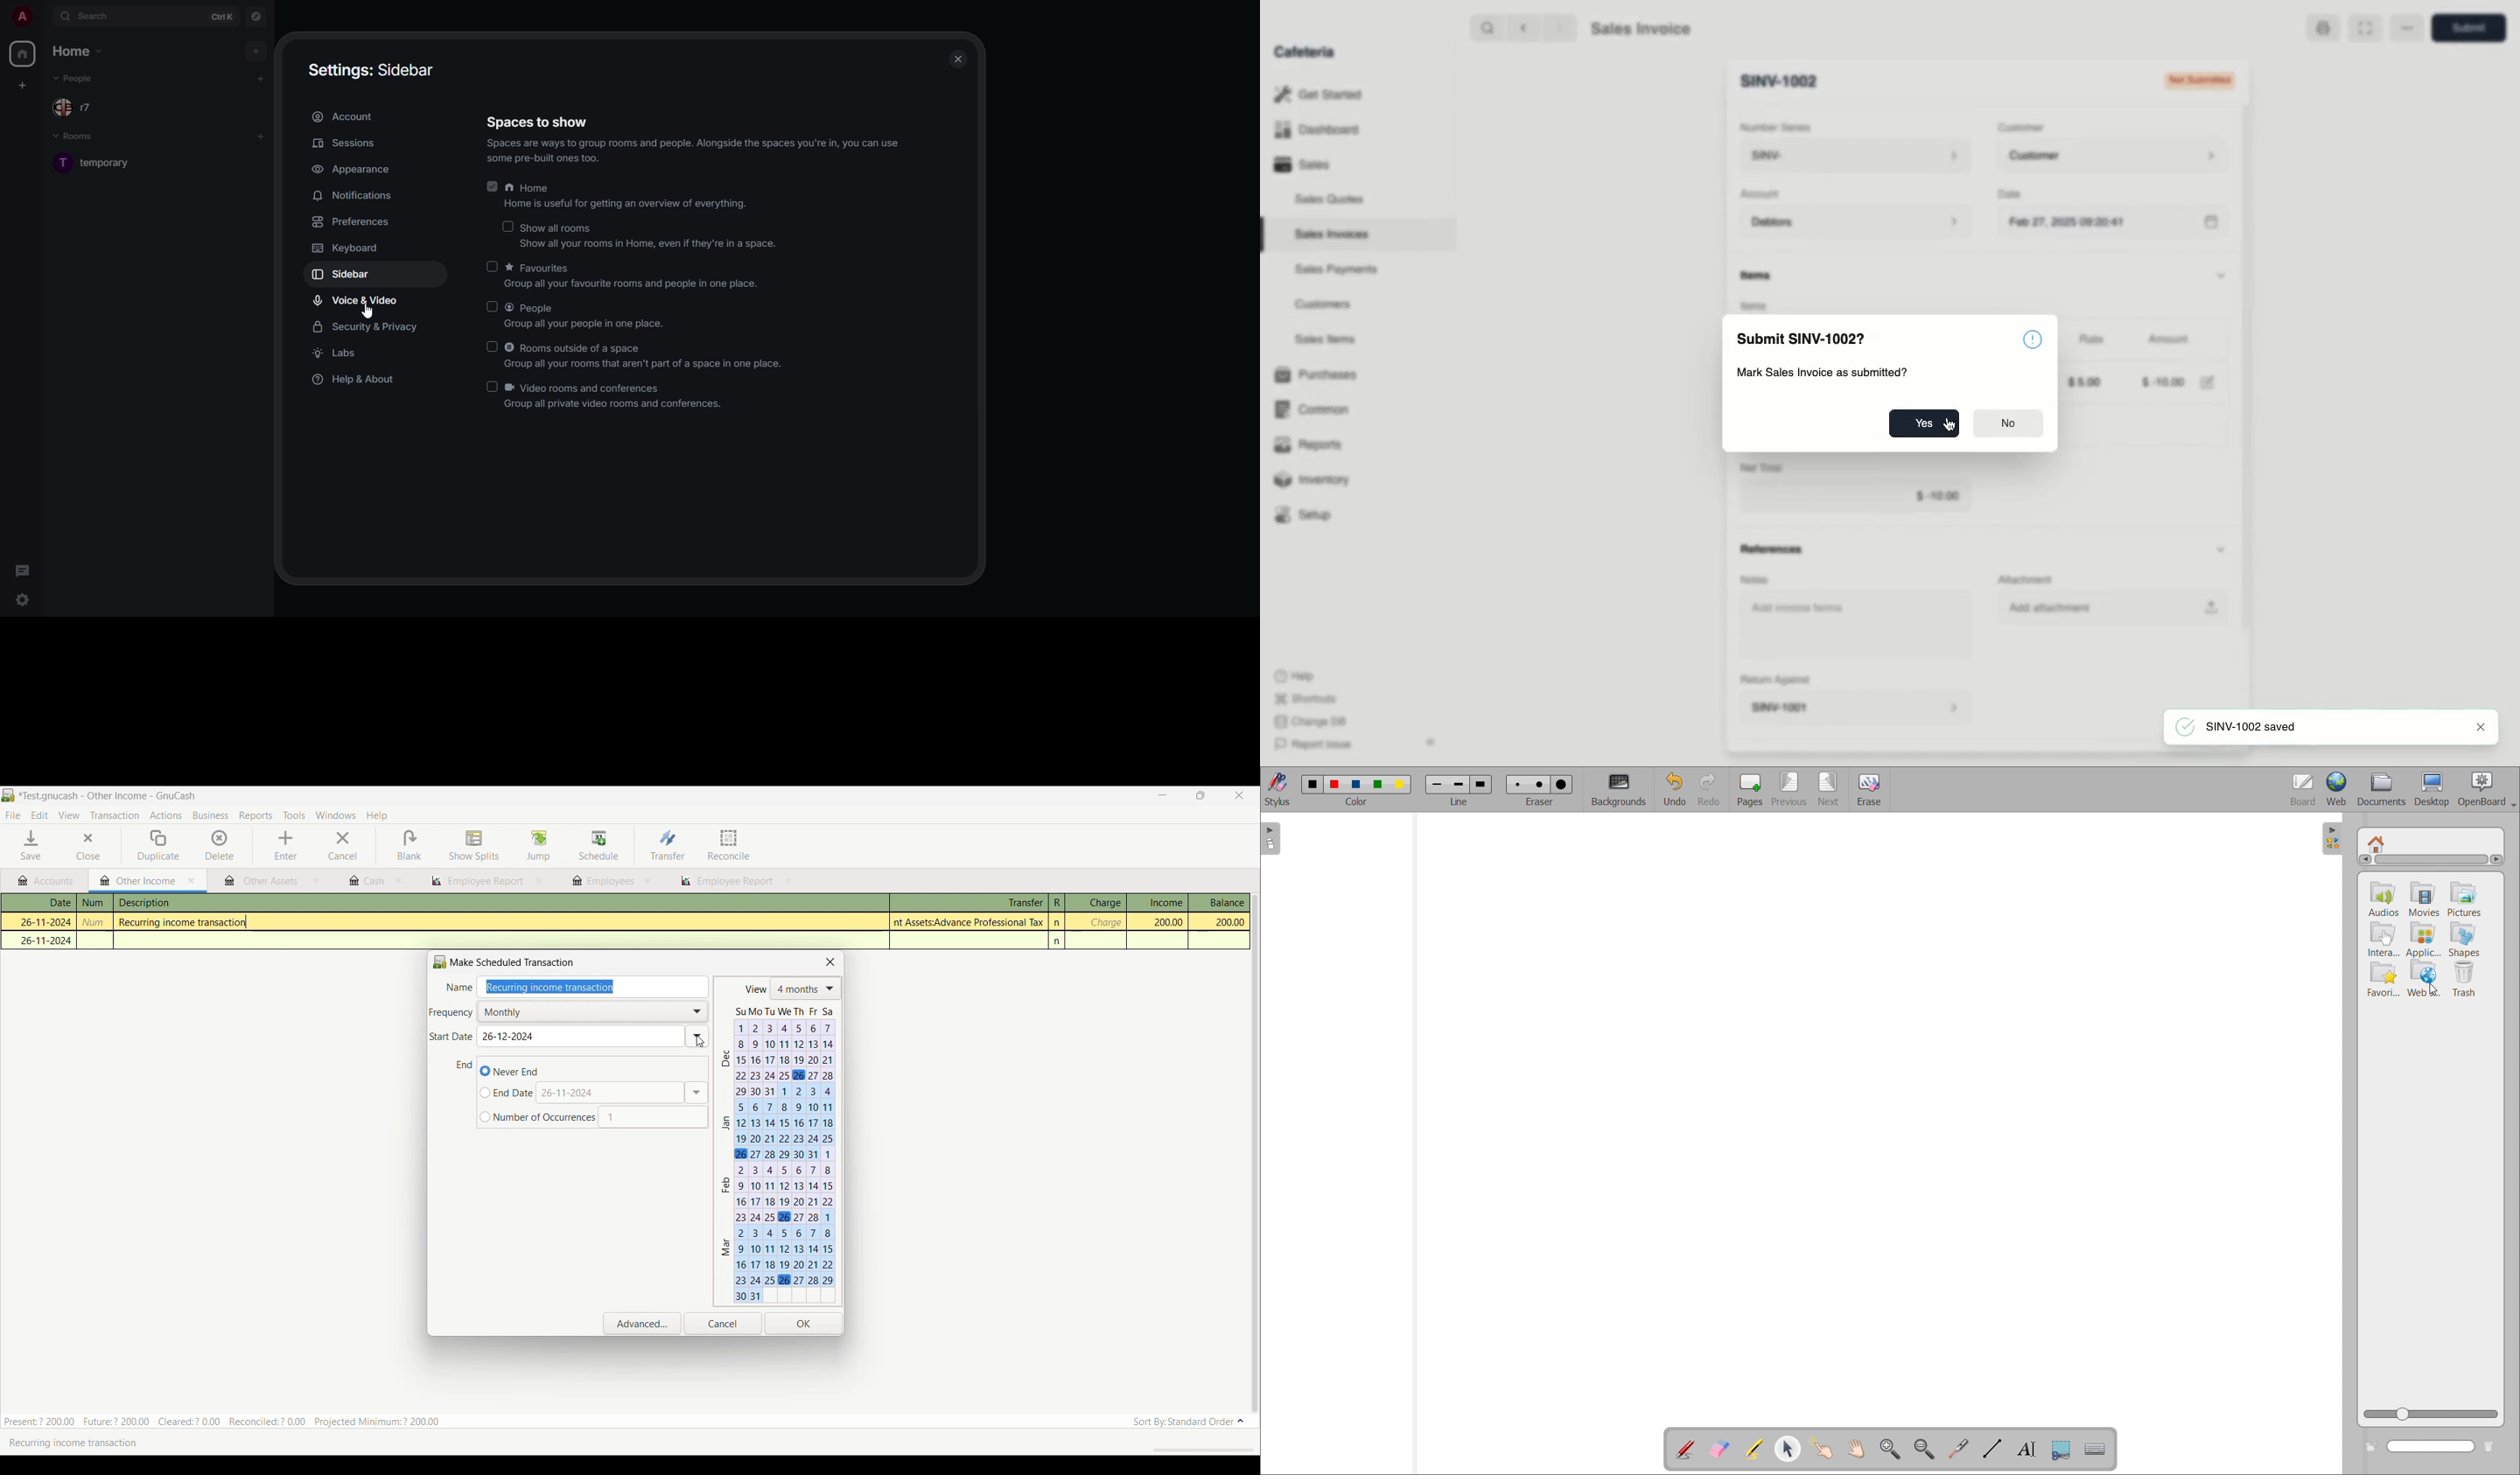 This screenshot has width=2520, height=1484. I want to click on scroll page, so click(1855, 1447).